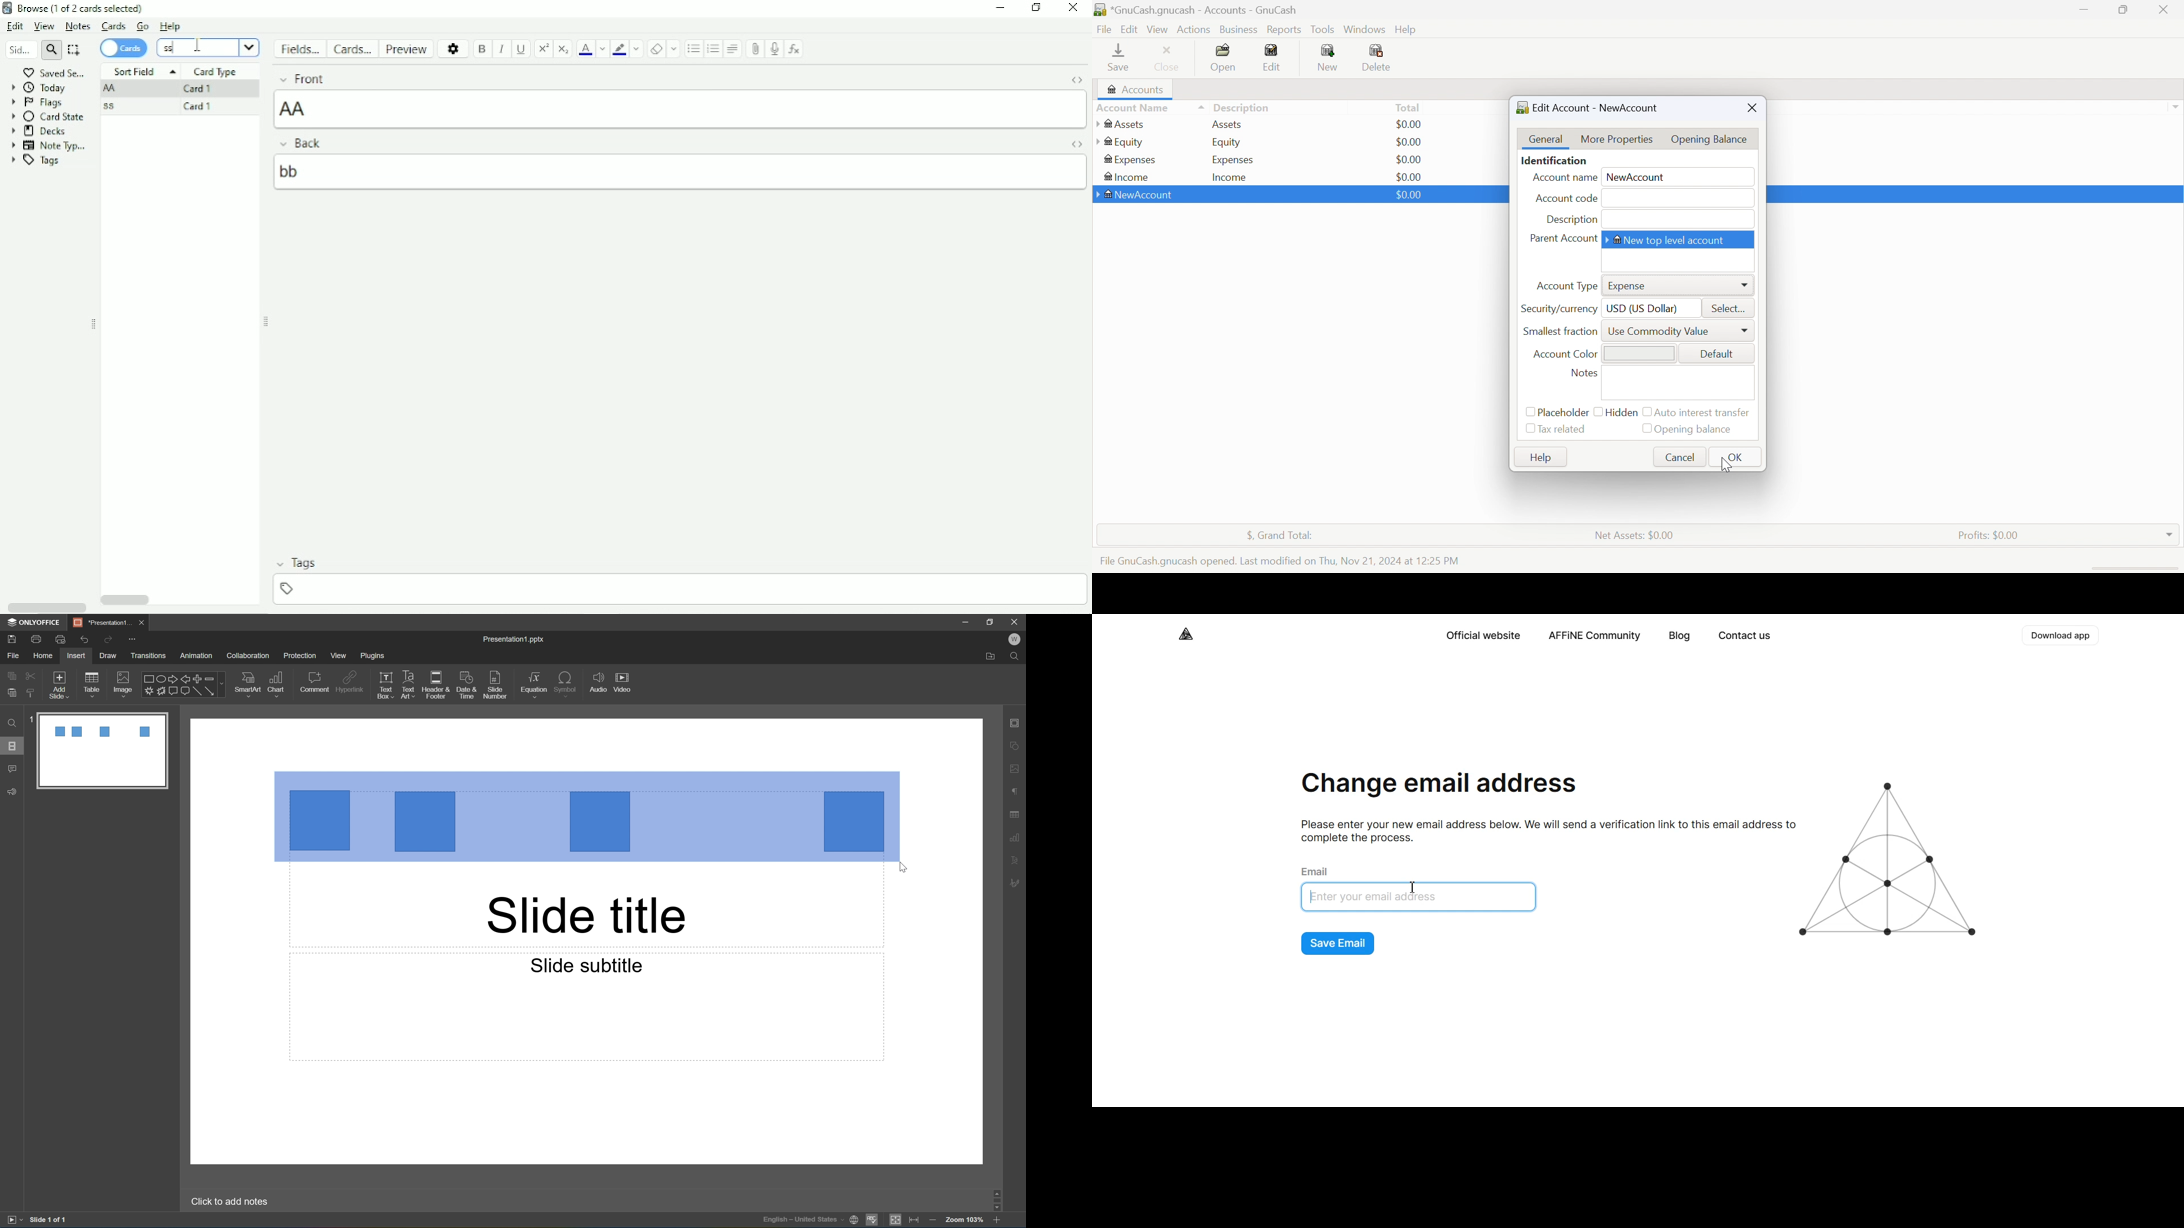  Describe the element at coordinates (1525, 412) in the screenshot. I see `Checkbox` at that location.